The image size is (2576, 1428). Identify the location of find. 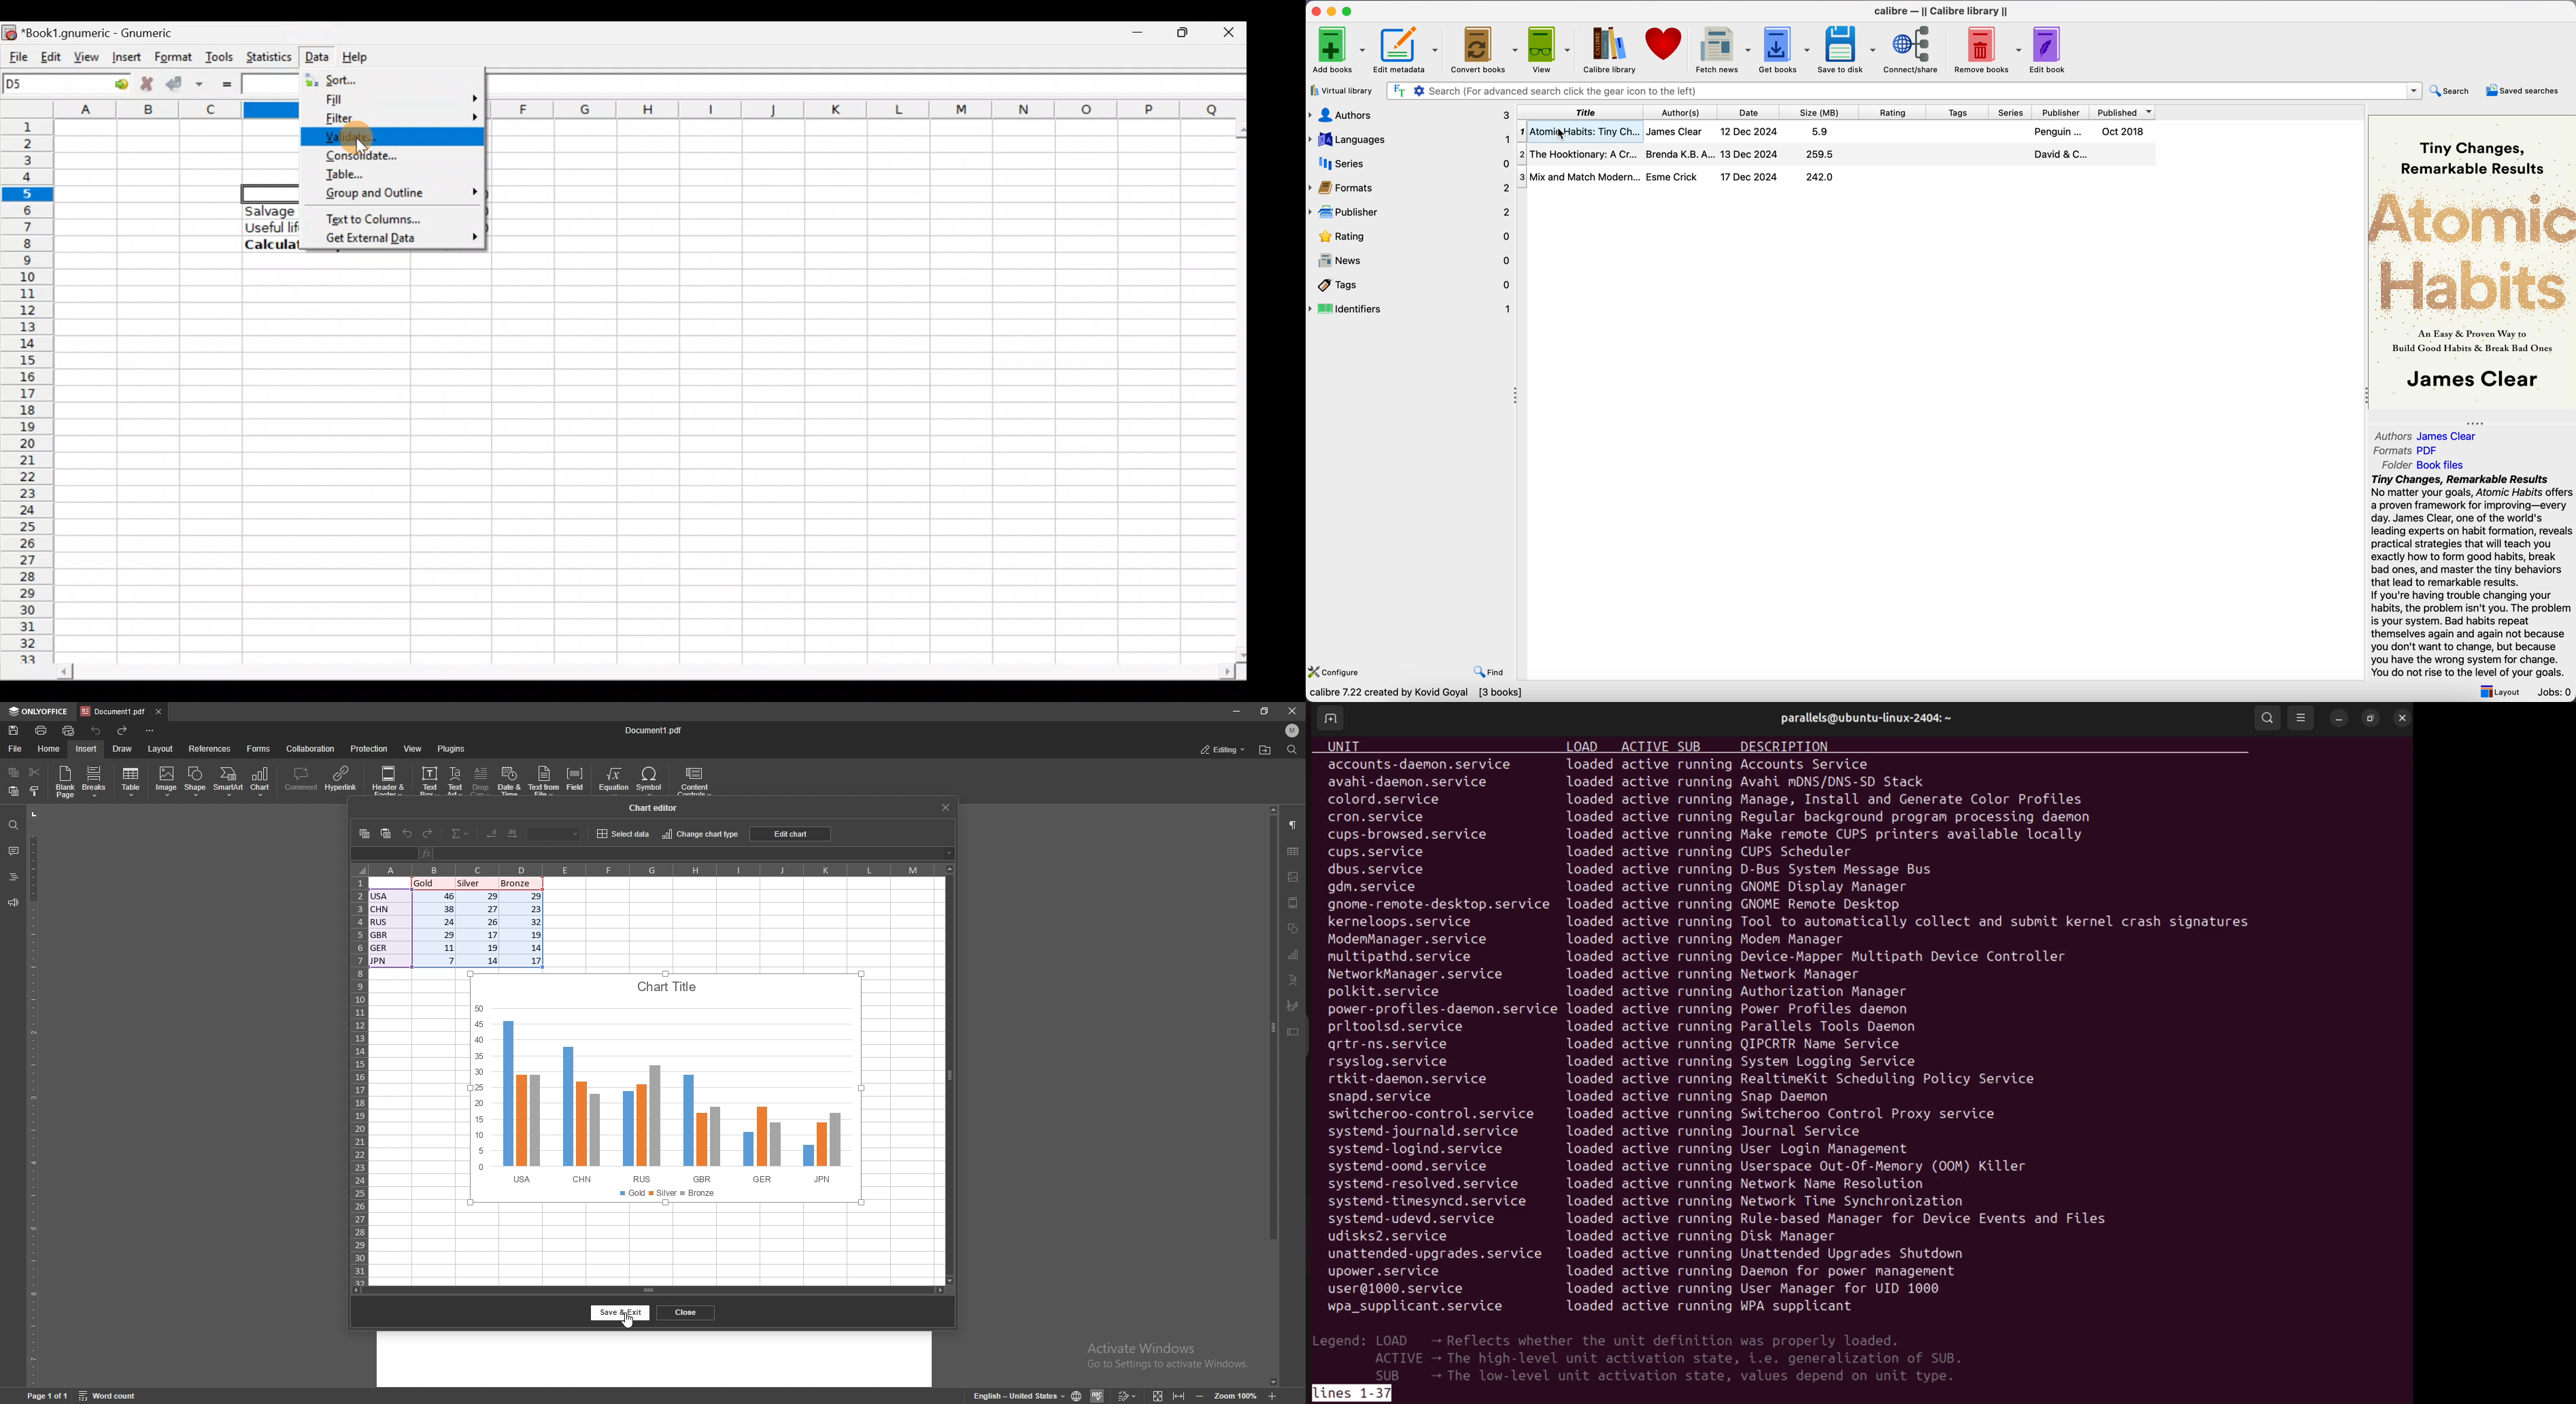
(14, 825).